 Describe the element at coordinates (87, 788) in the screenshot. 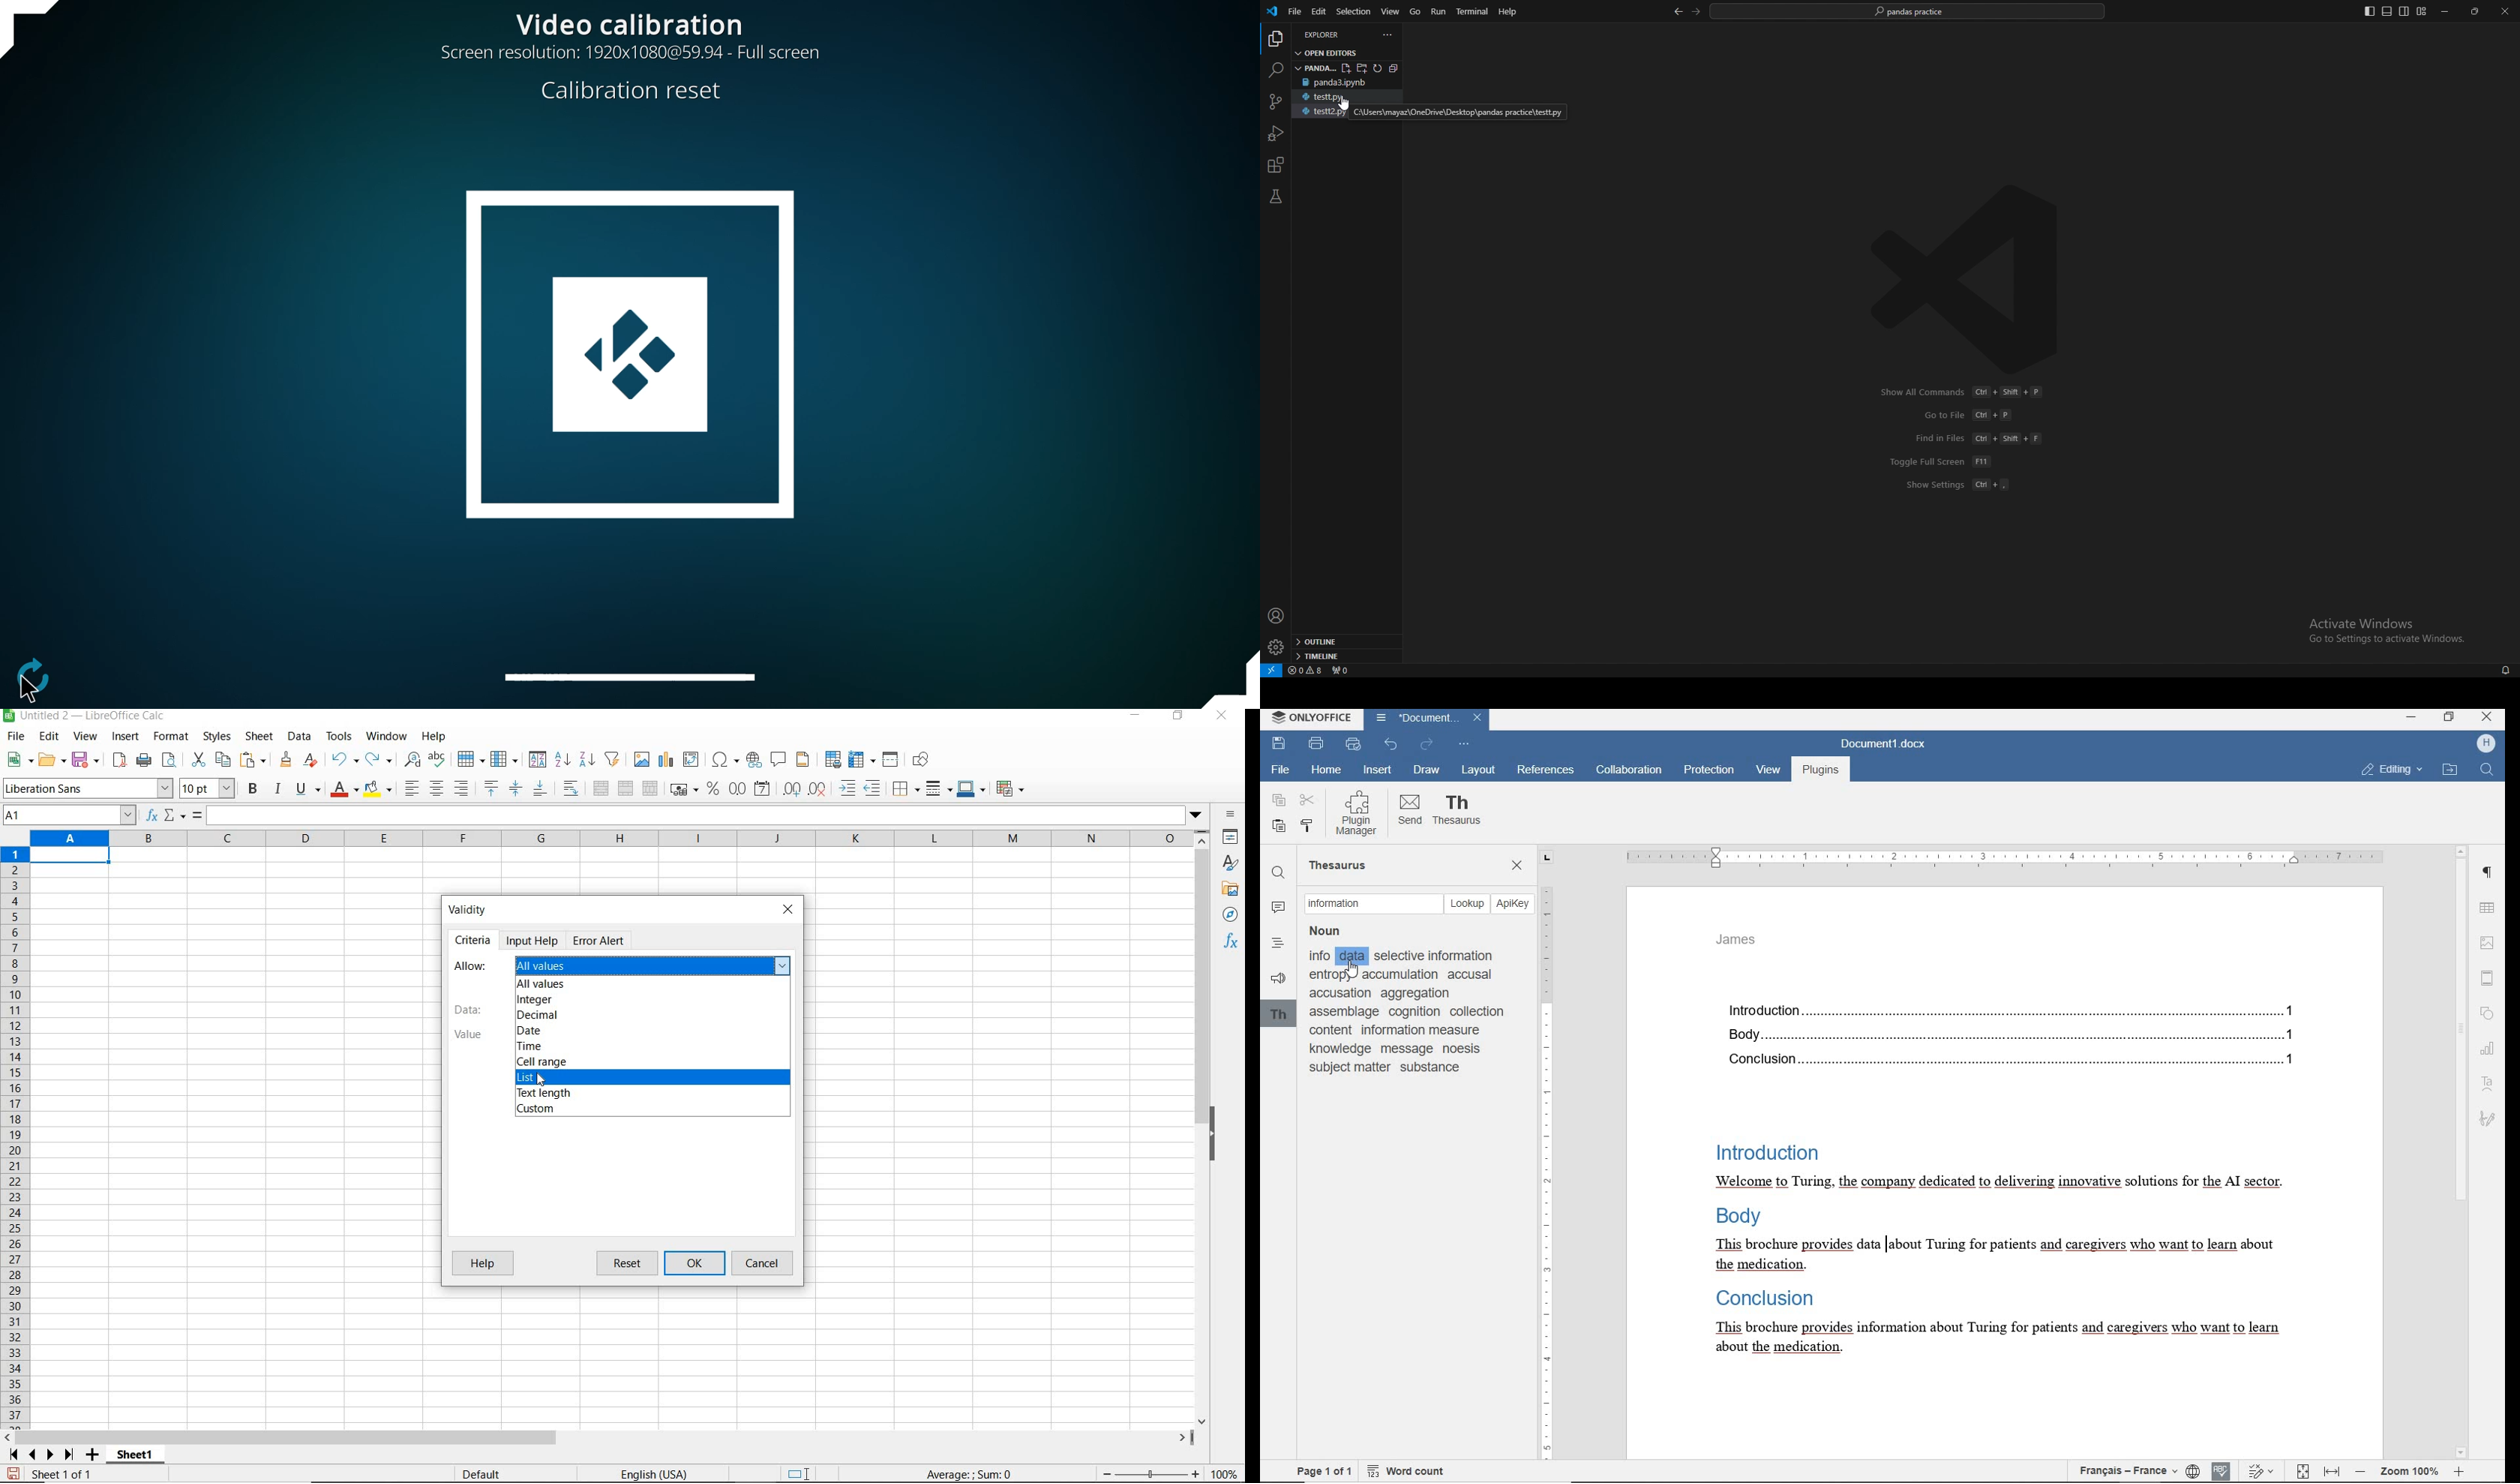

I see `font name` at that location.